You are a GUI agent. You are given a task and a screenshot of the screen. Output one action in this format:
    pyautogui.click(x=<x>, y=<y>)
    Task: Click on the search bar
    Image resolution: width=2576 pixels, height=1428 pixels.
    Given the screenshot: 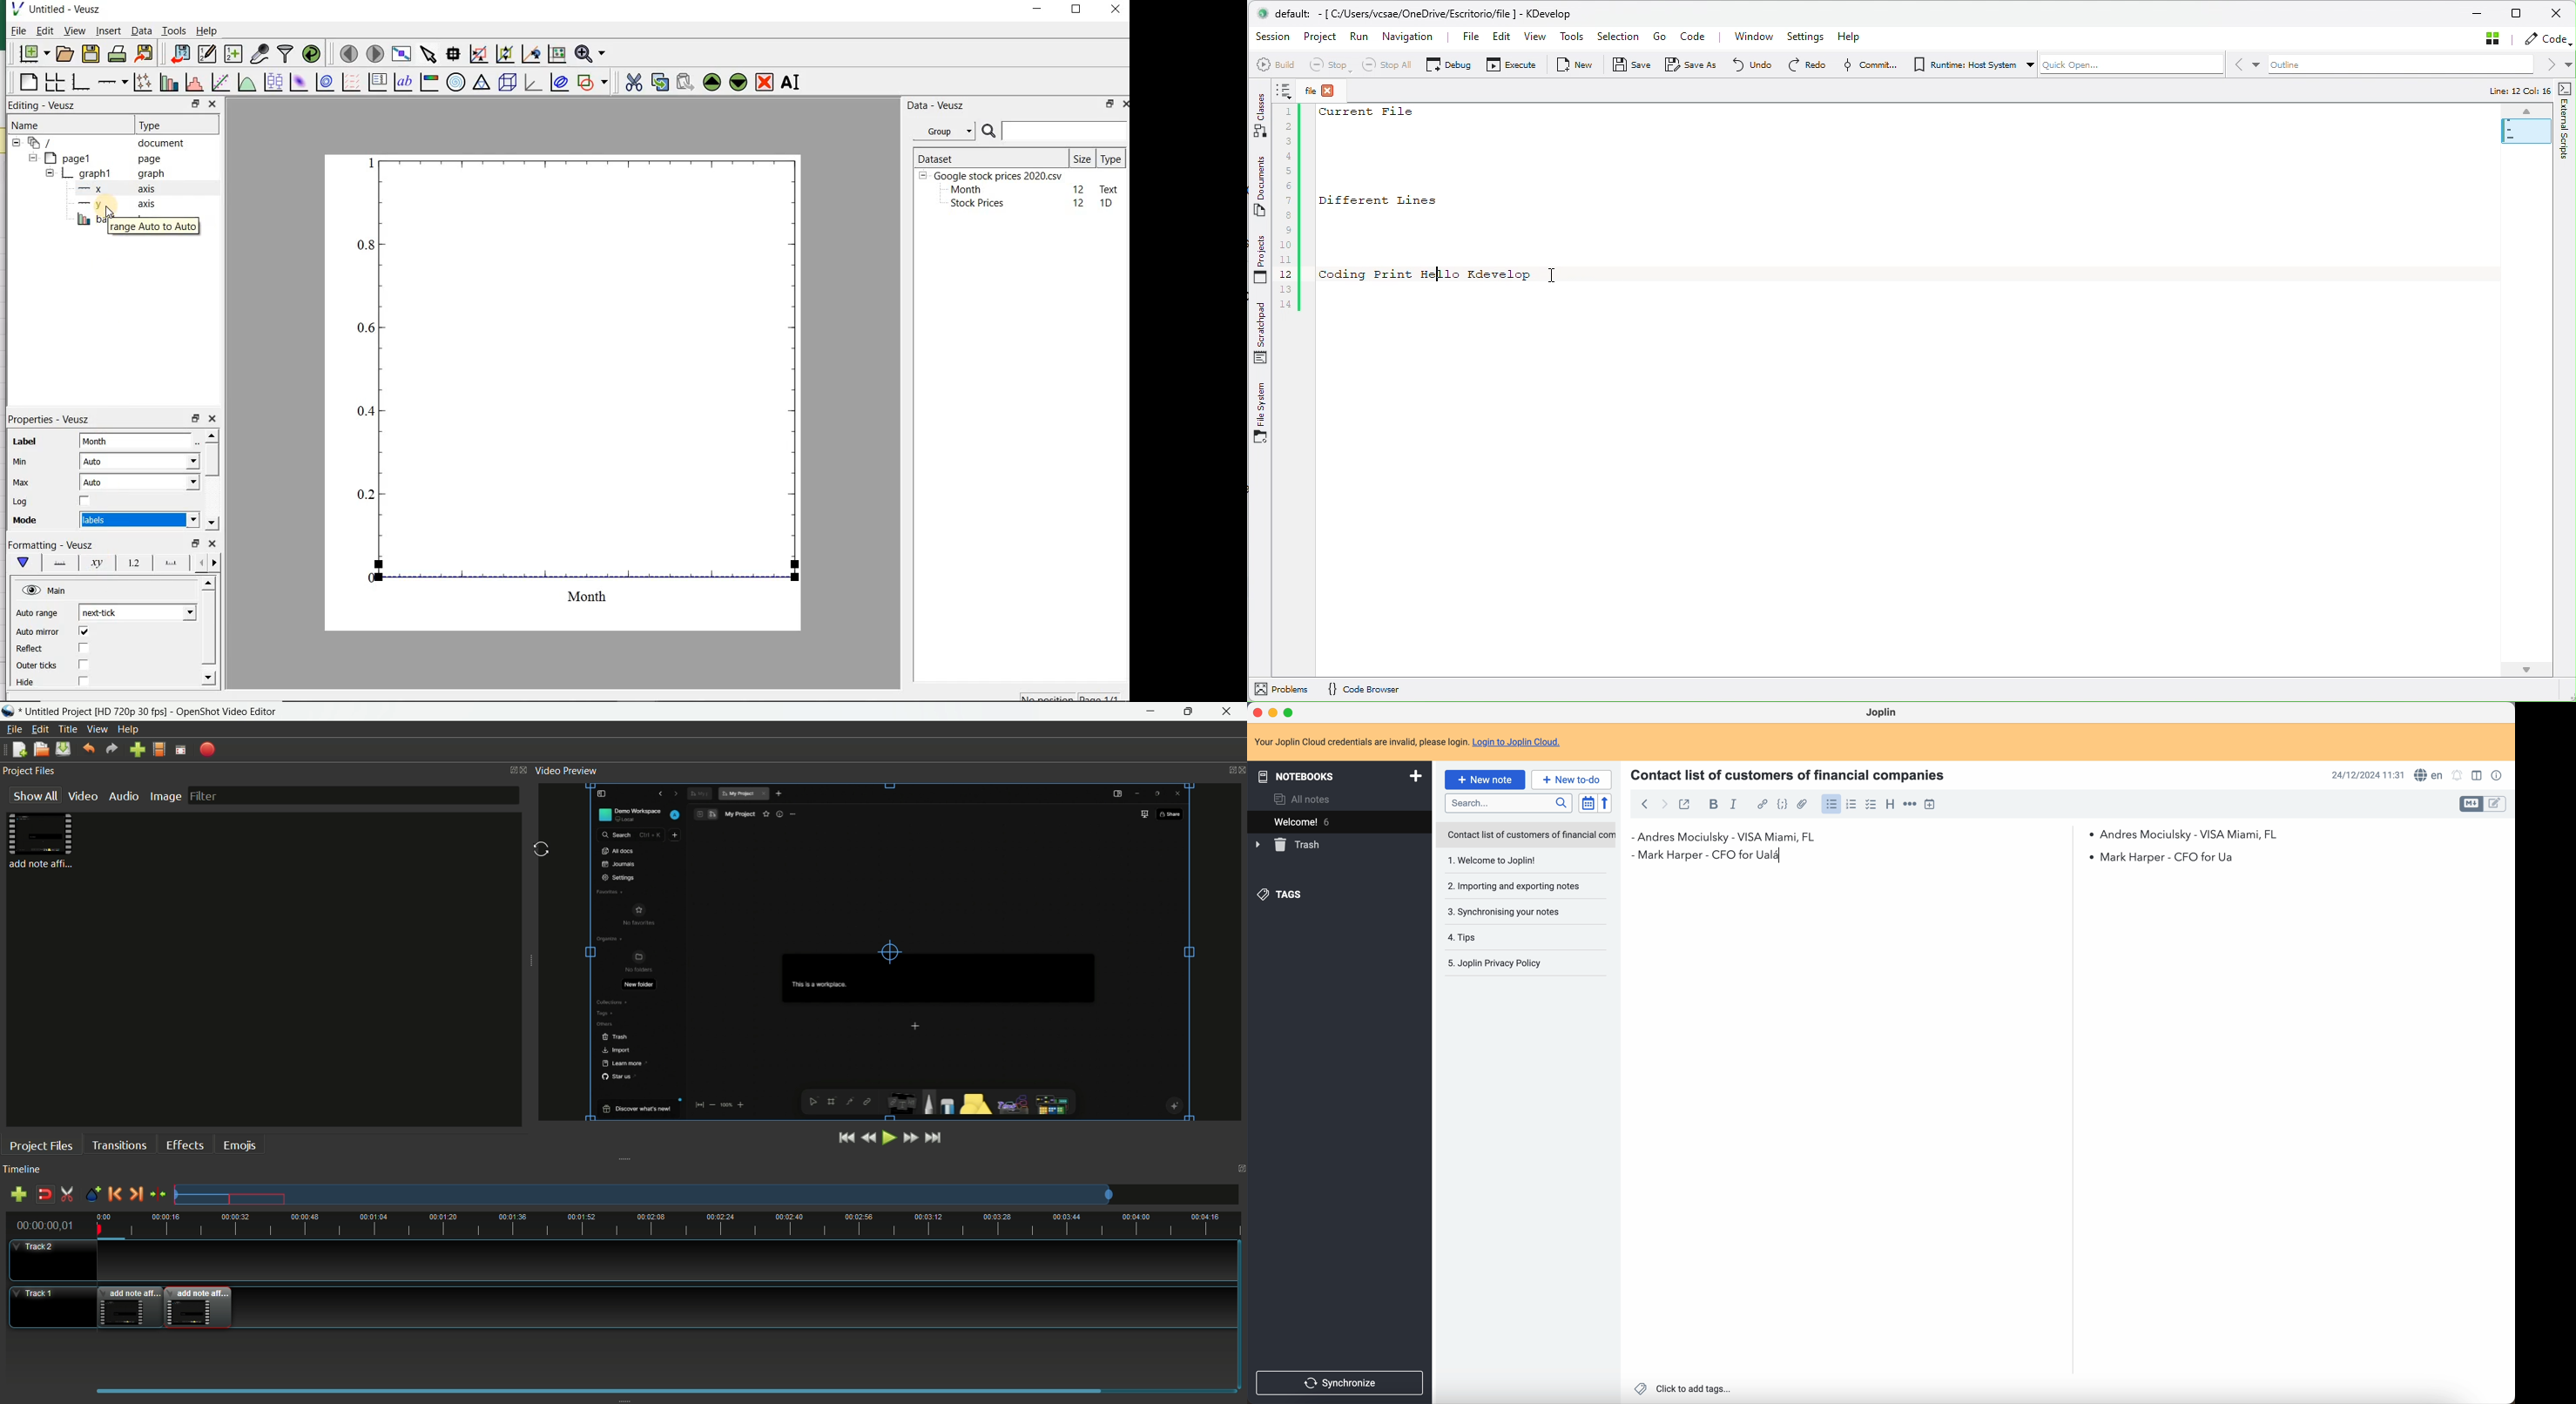 What is the action you would take?
    pyautogui.click(x=1511, y=803)
    